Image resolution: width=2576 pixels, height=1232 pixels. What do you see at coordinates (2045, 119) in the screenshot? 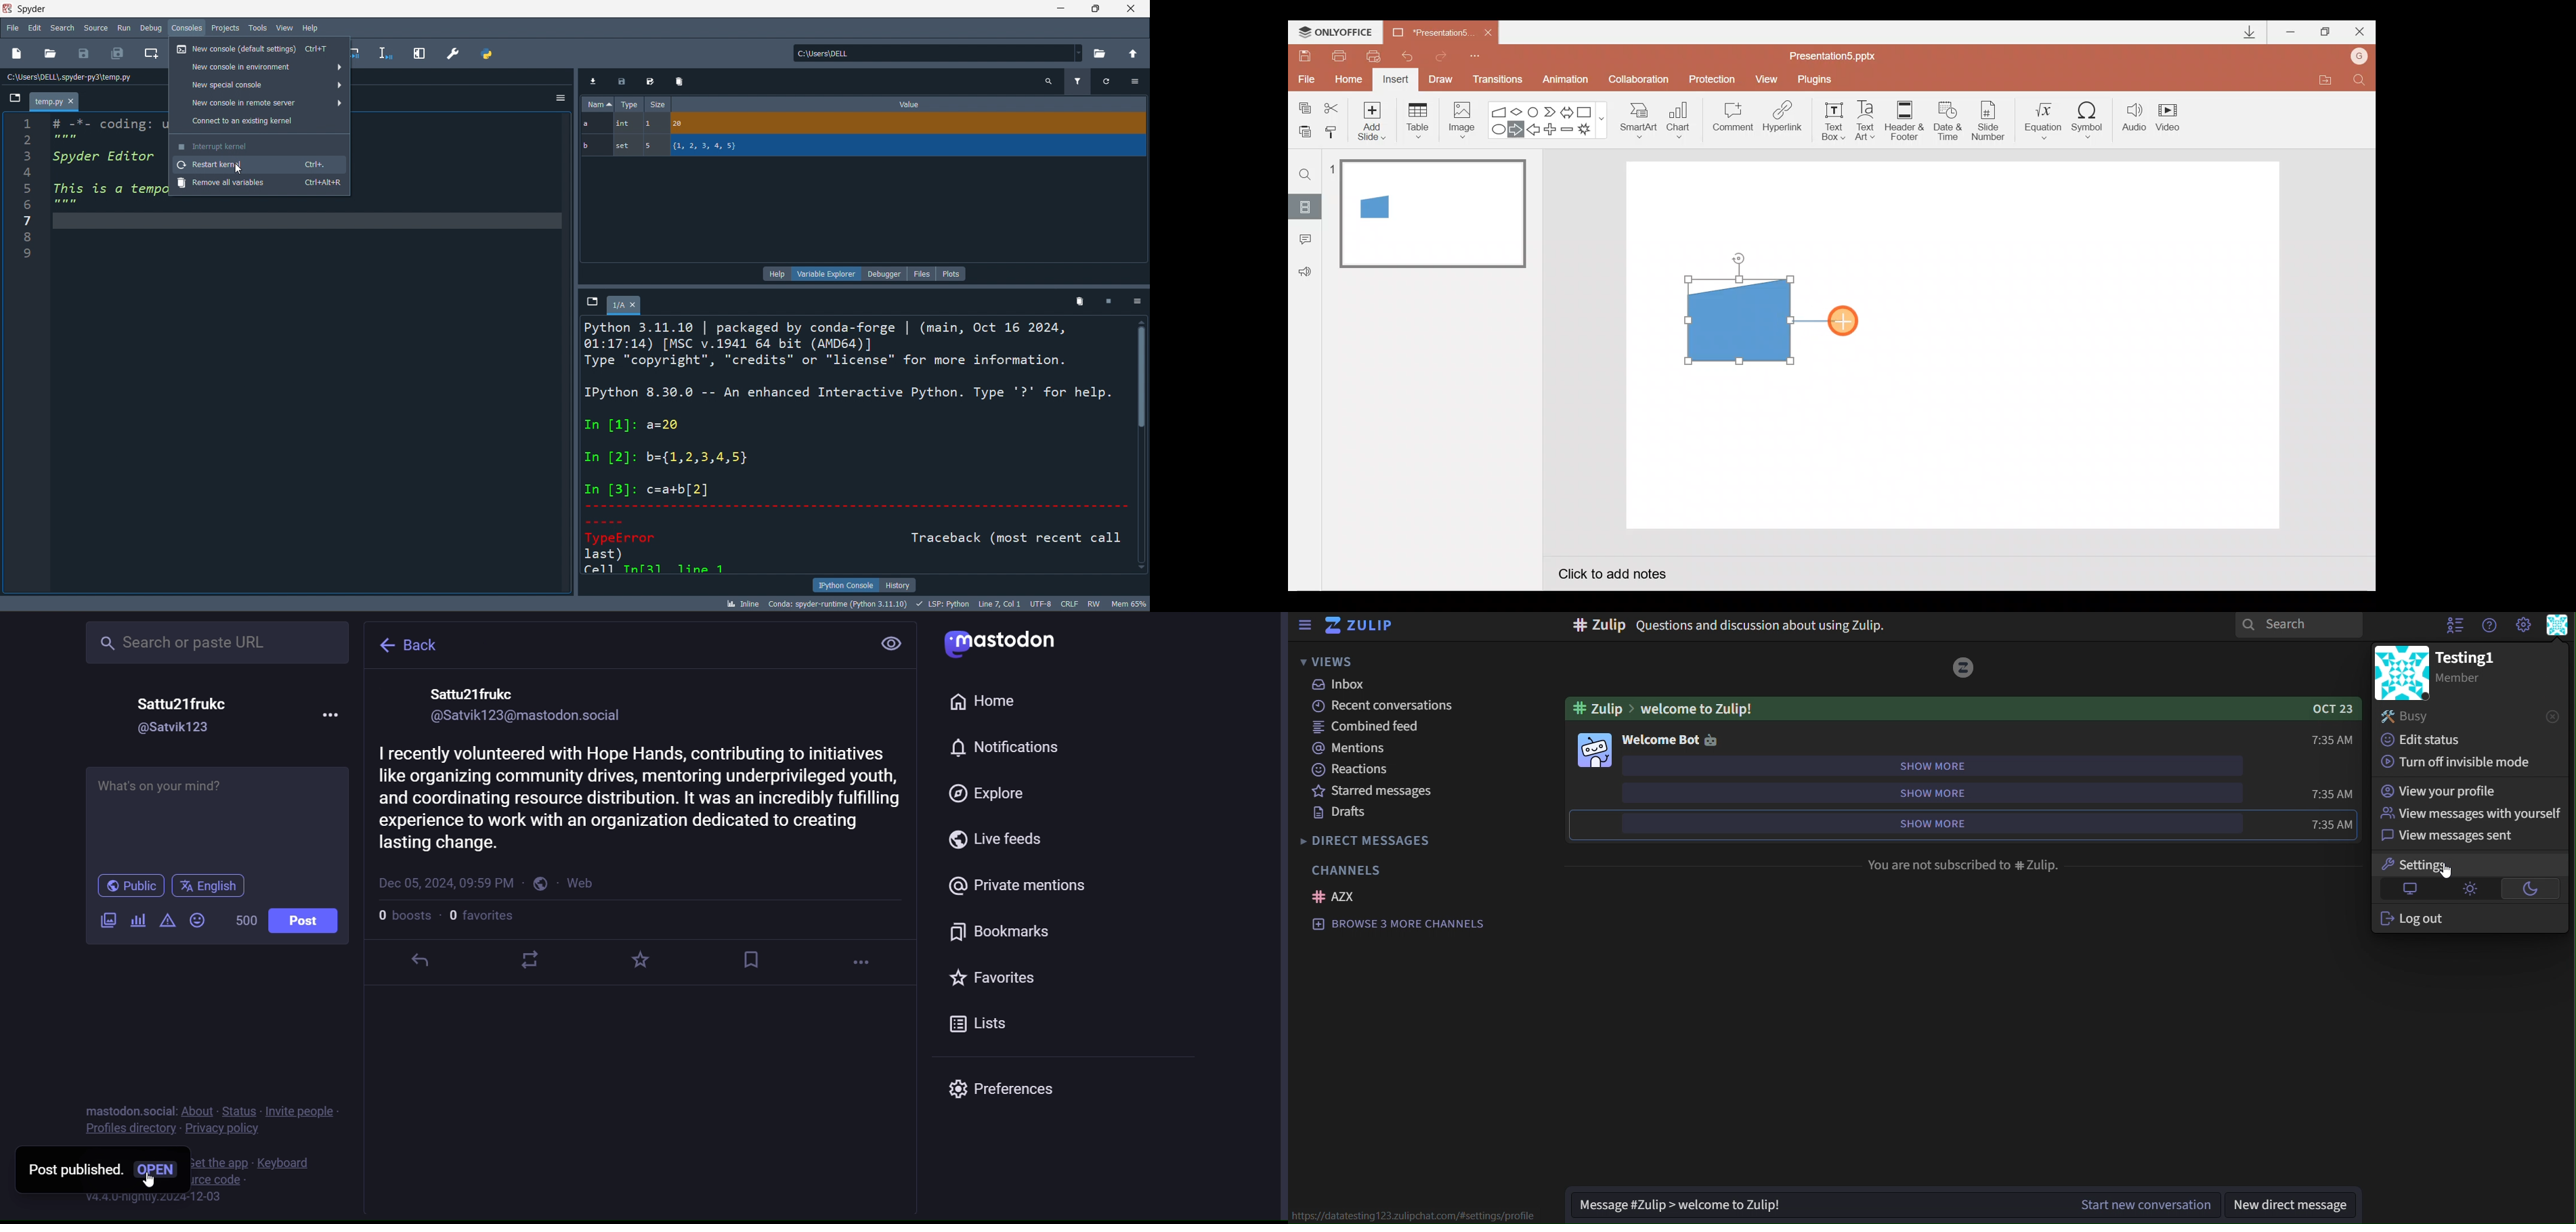
I see `Equation` at bounding box center [2045, 119].